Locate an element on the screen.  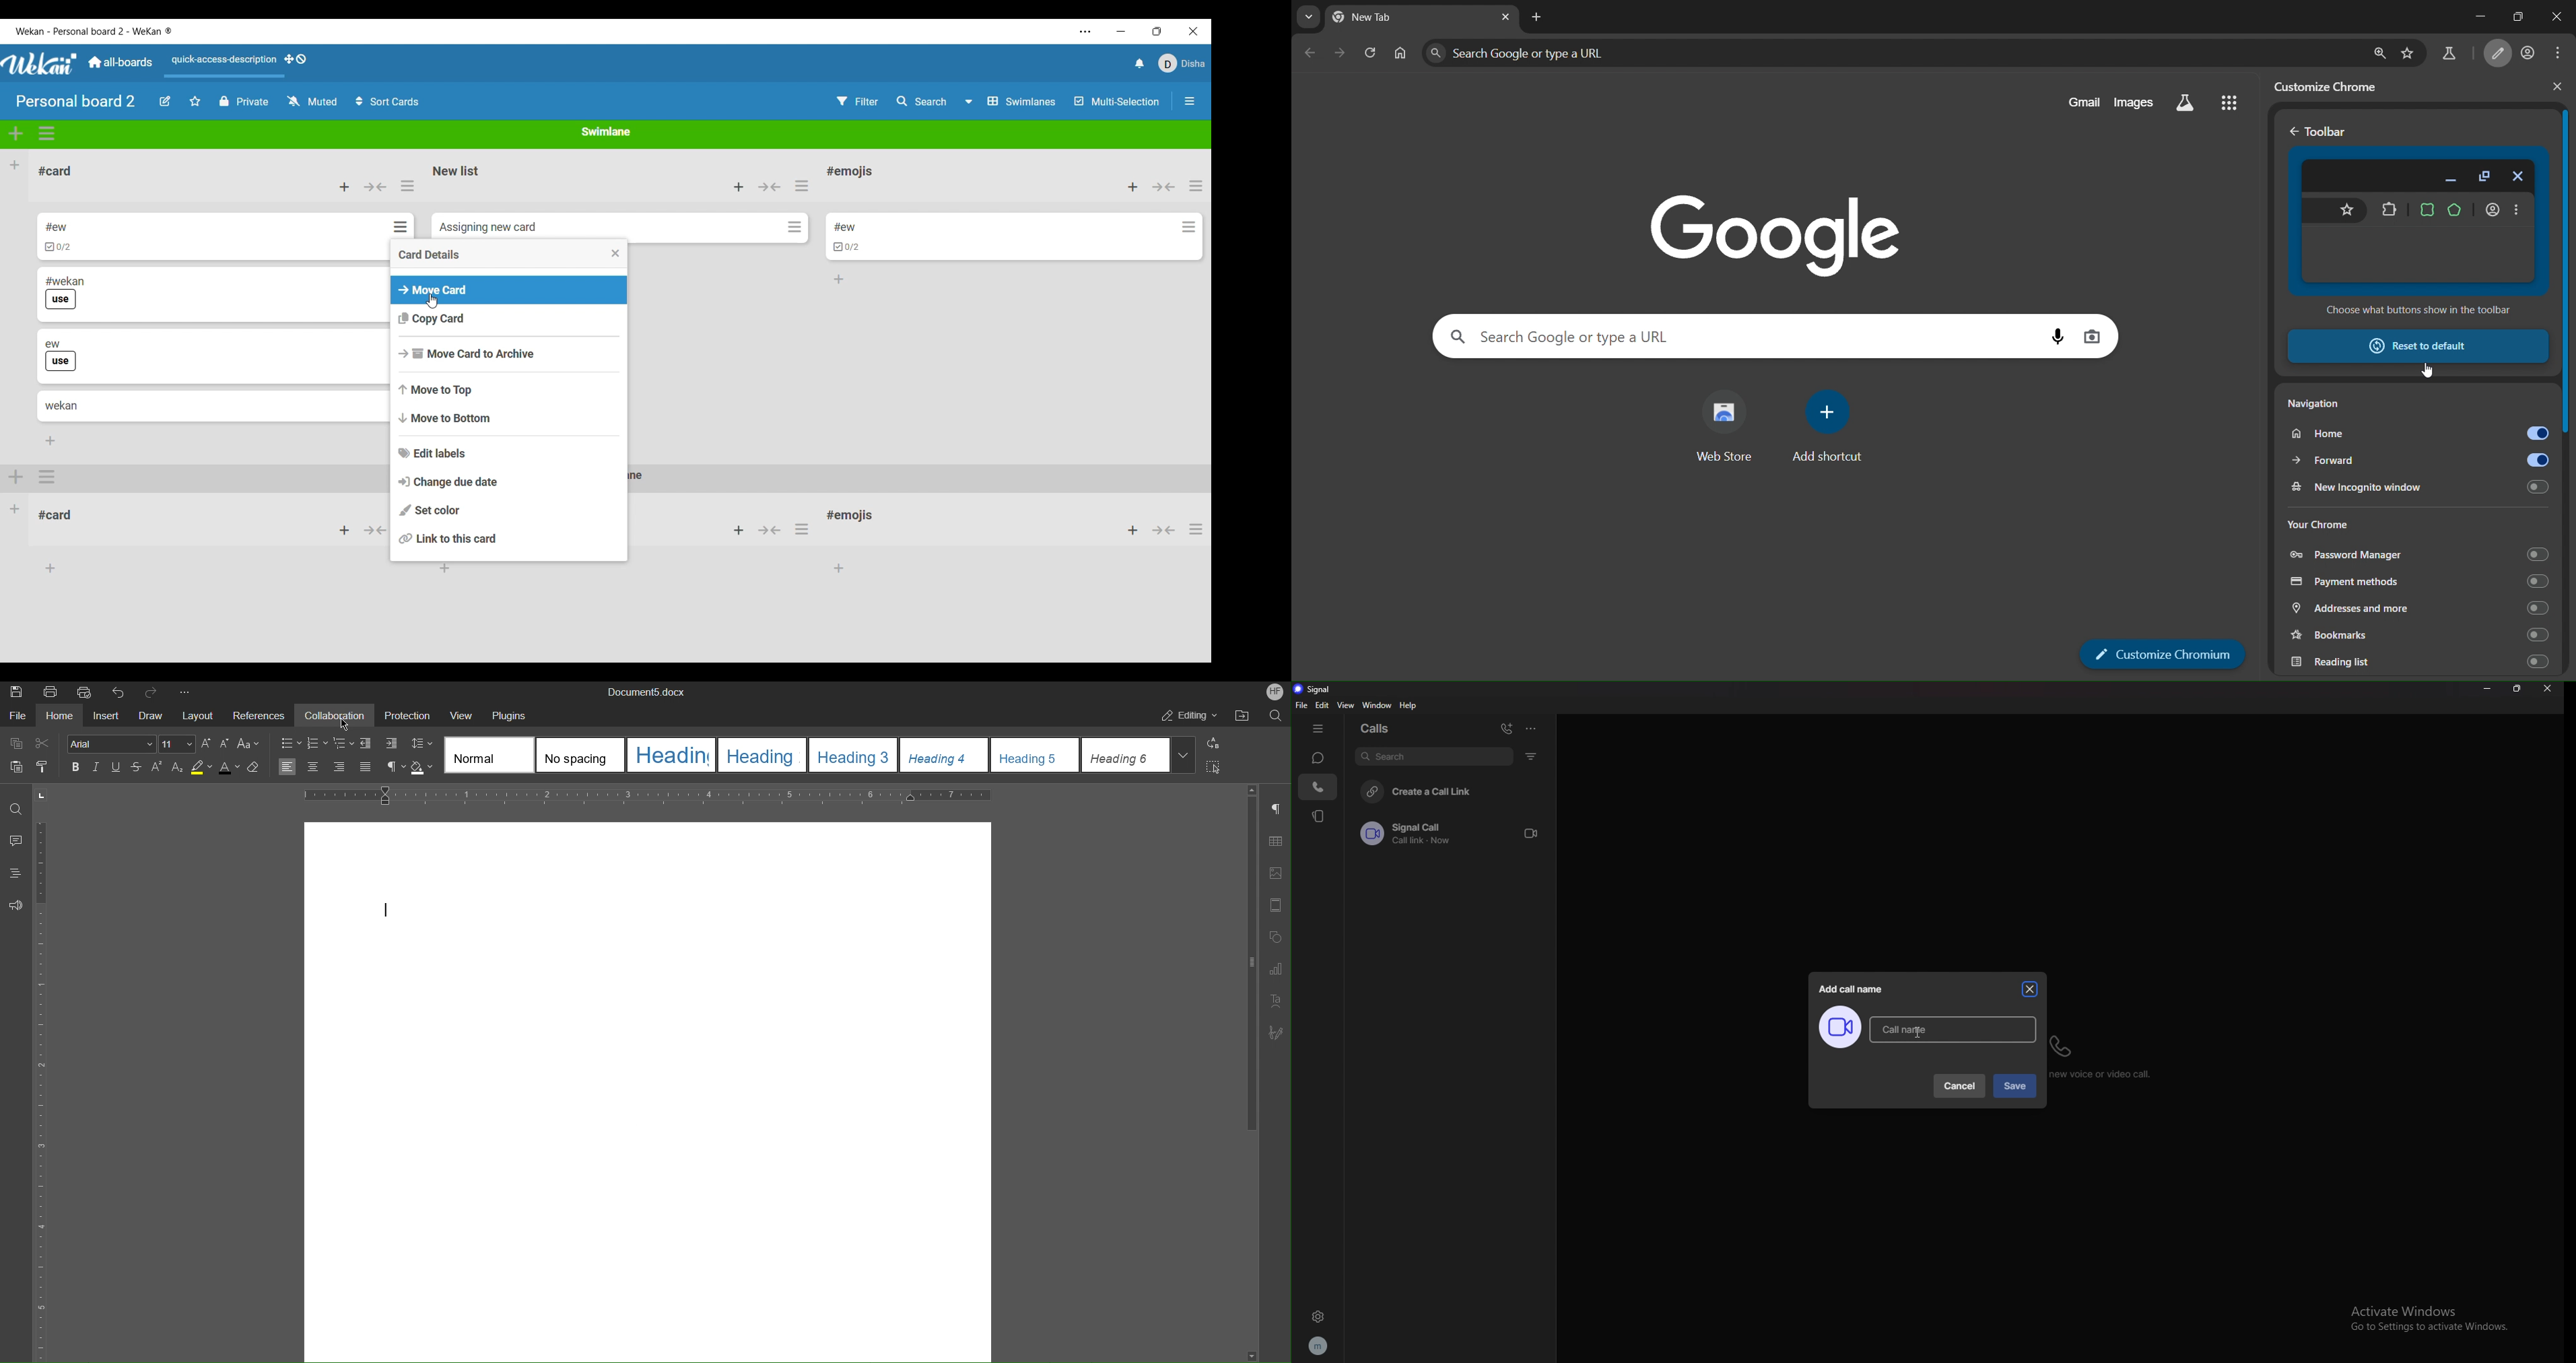
vertical scroll bar is located at coordinates (1248, 960).